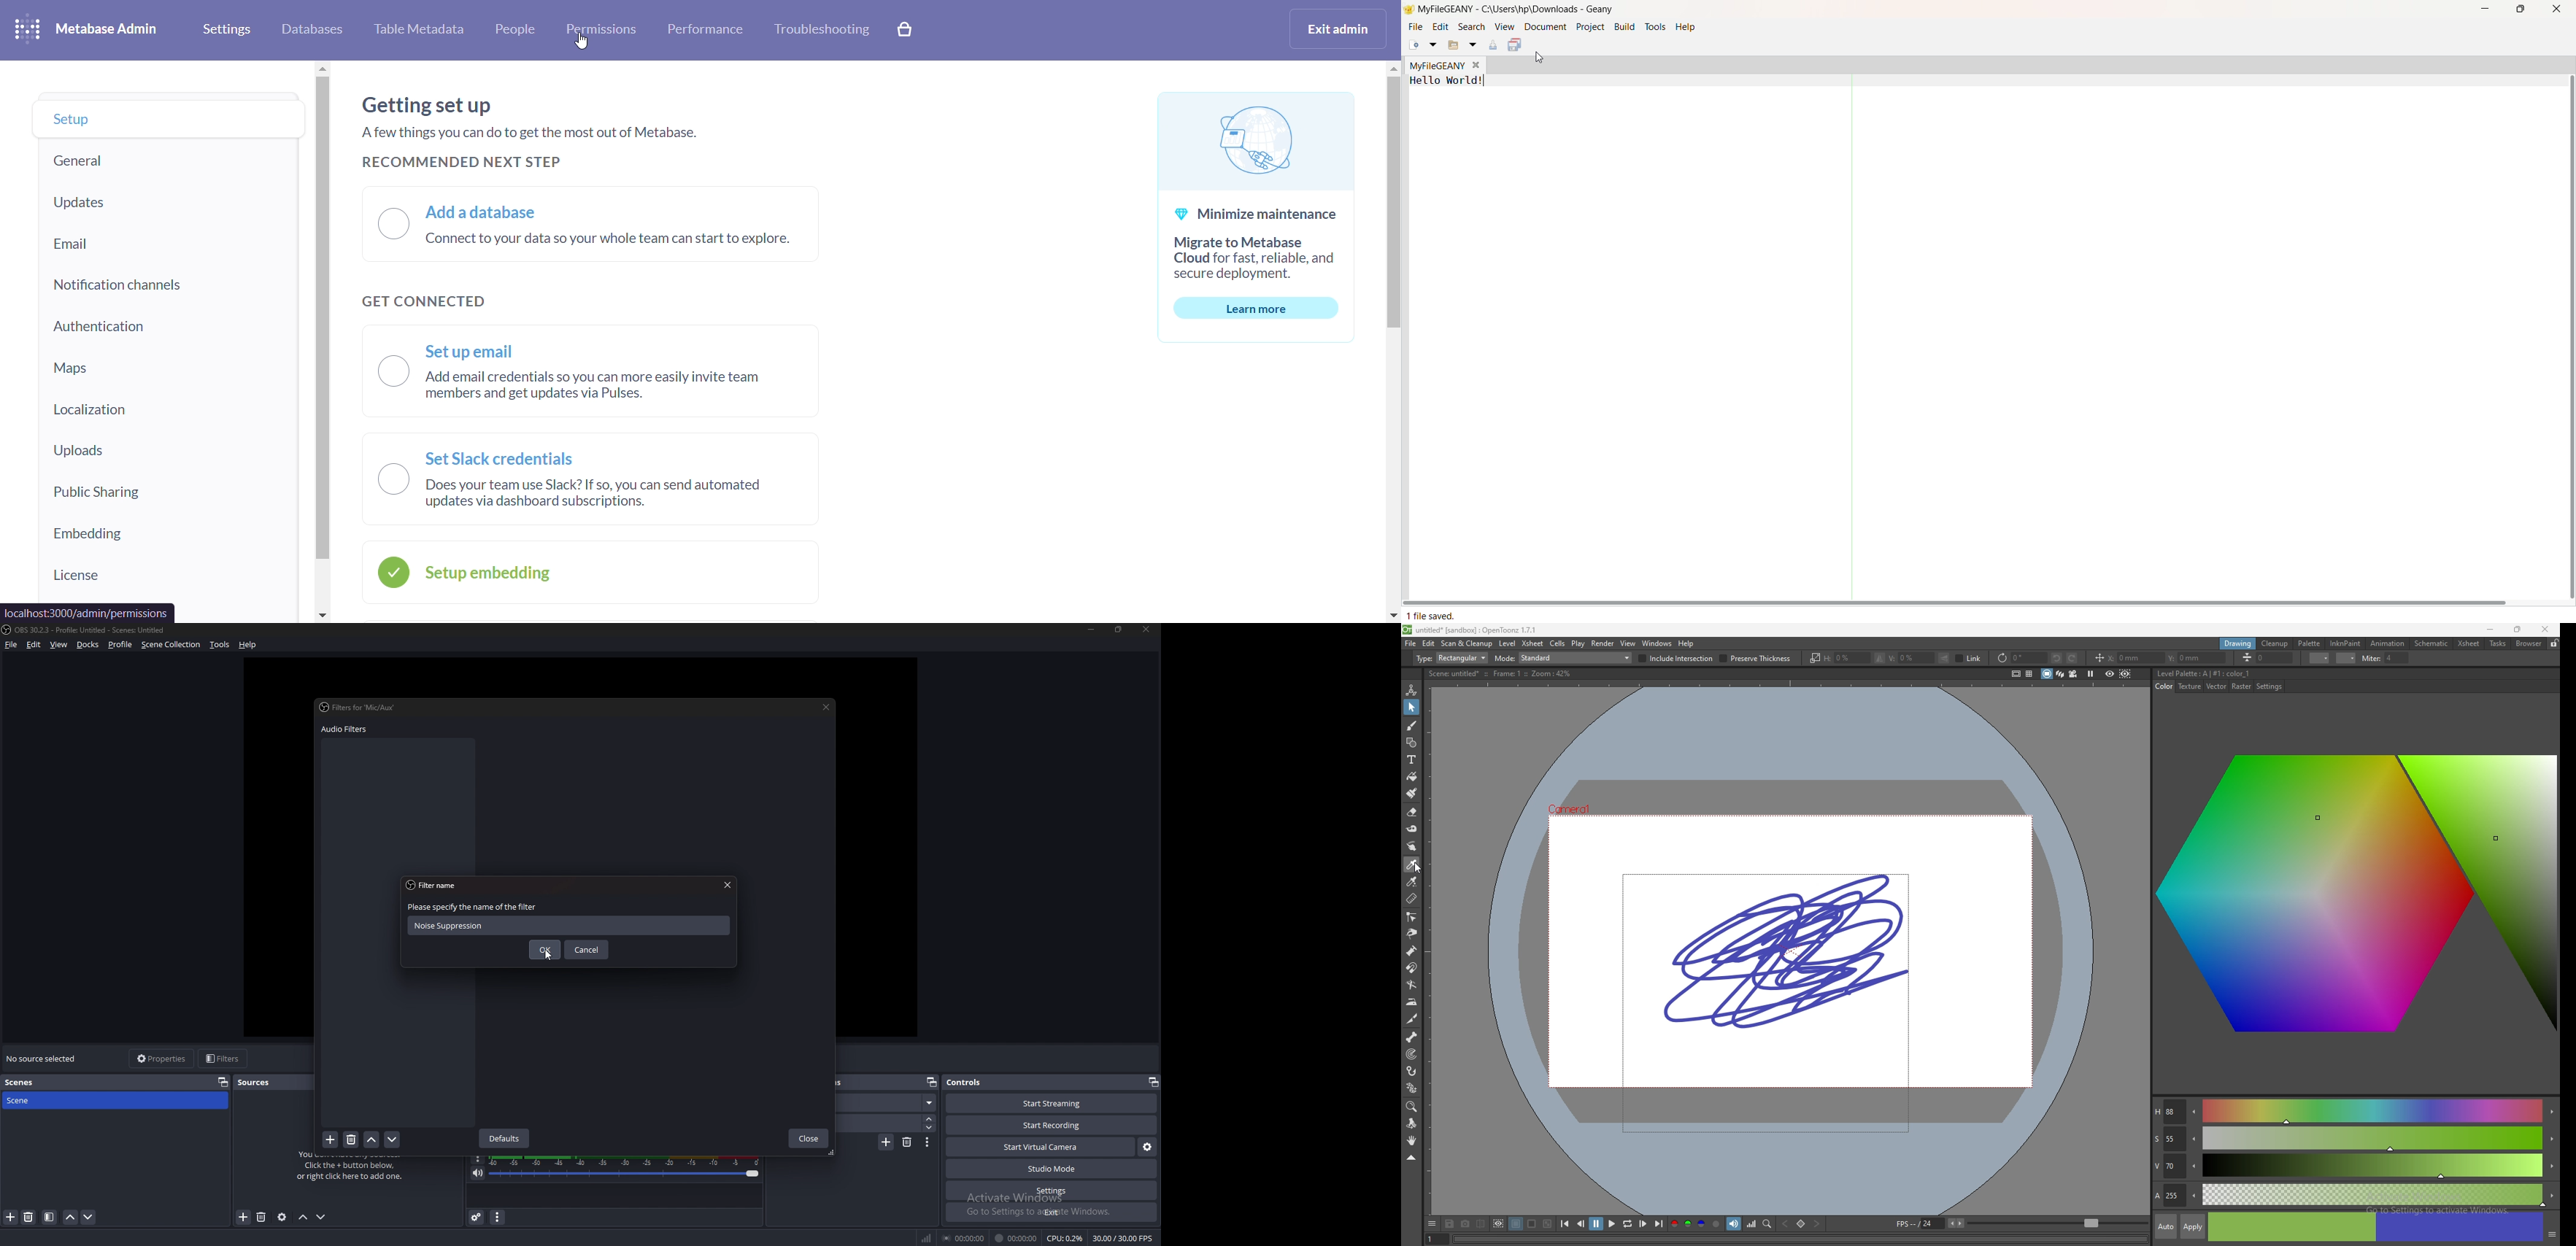  What do you see at coordinates (1436, 1238) in the screenshot?
I see `1` at bounding box center [1436, 1238].